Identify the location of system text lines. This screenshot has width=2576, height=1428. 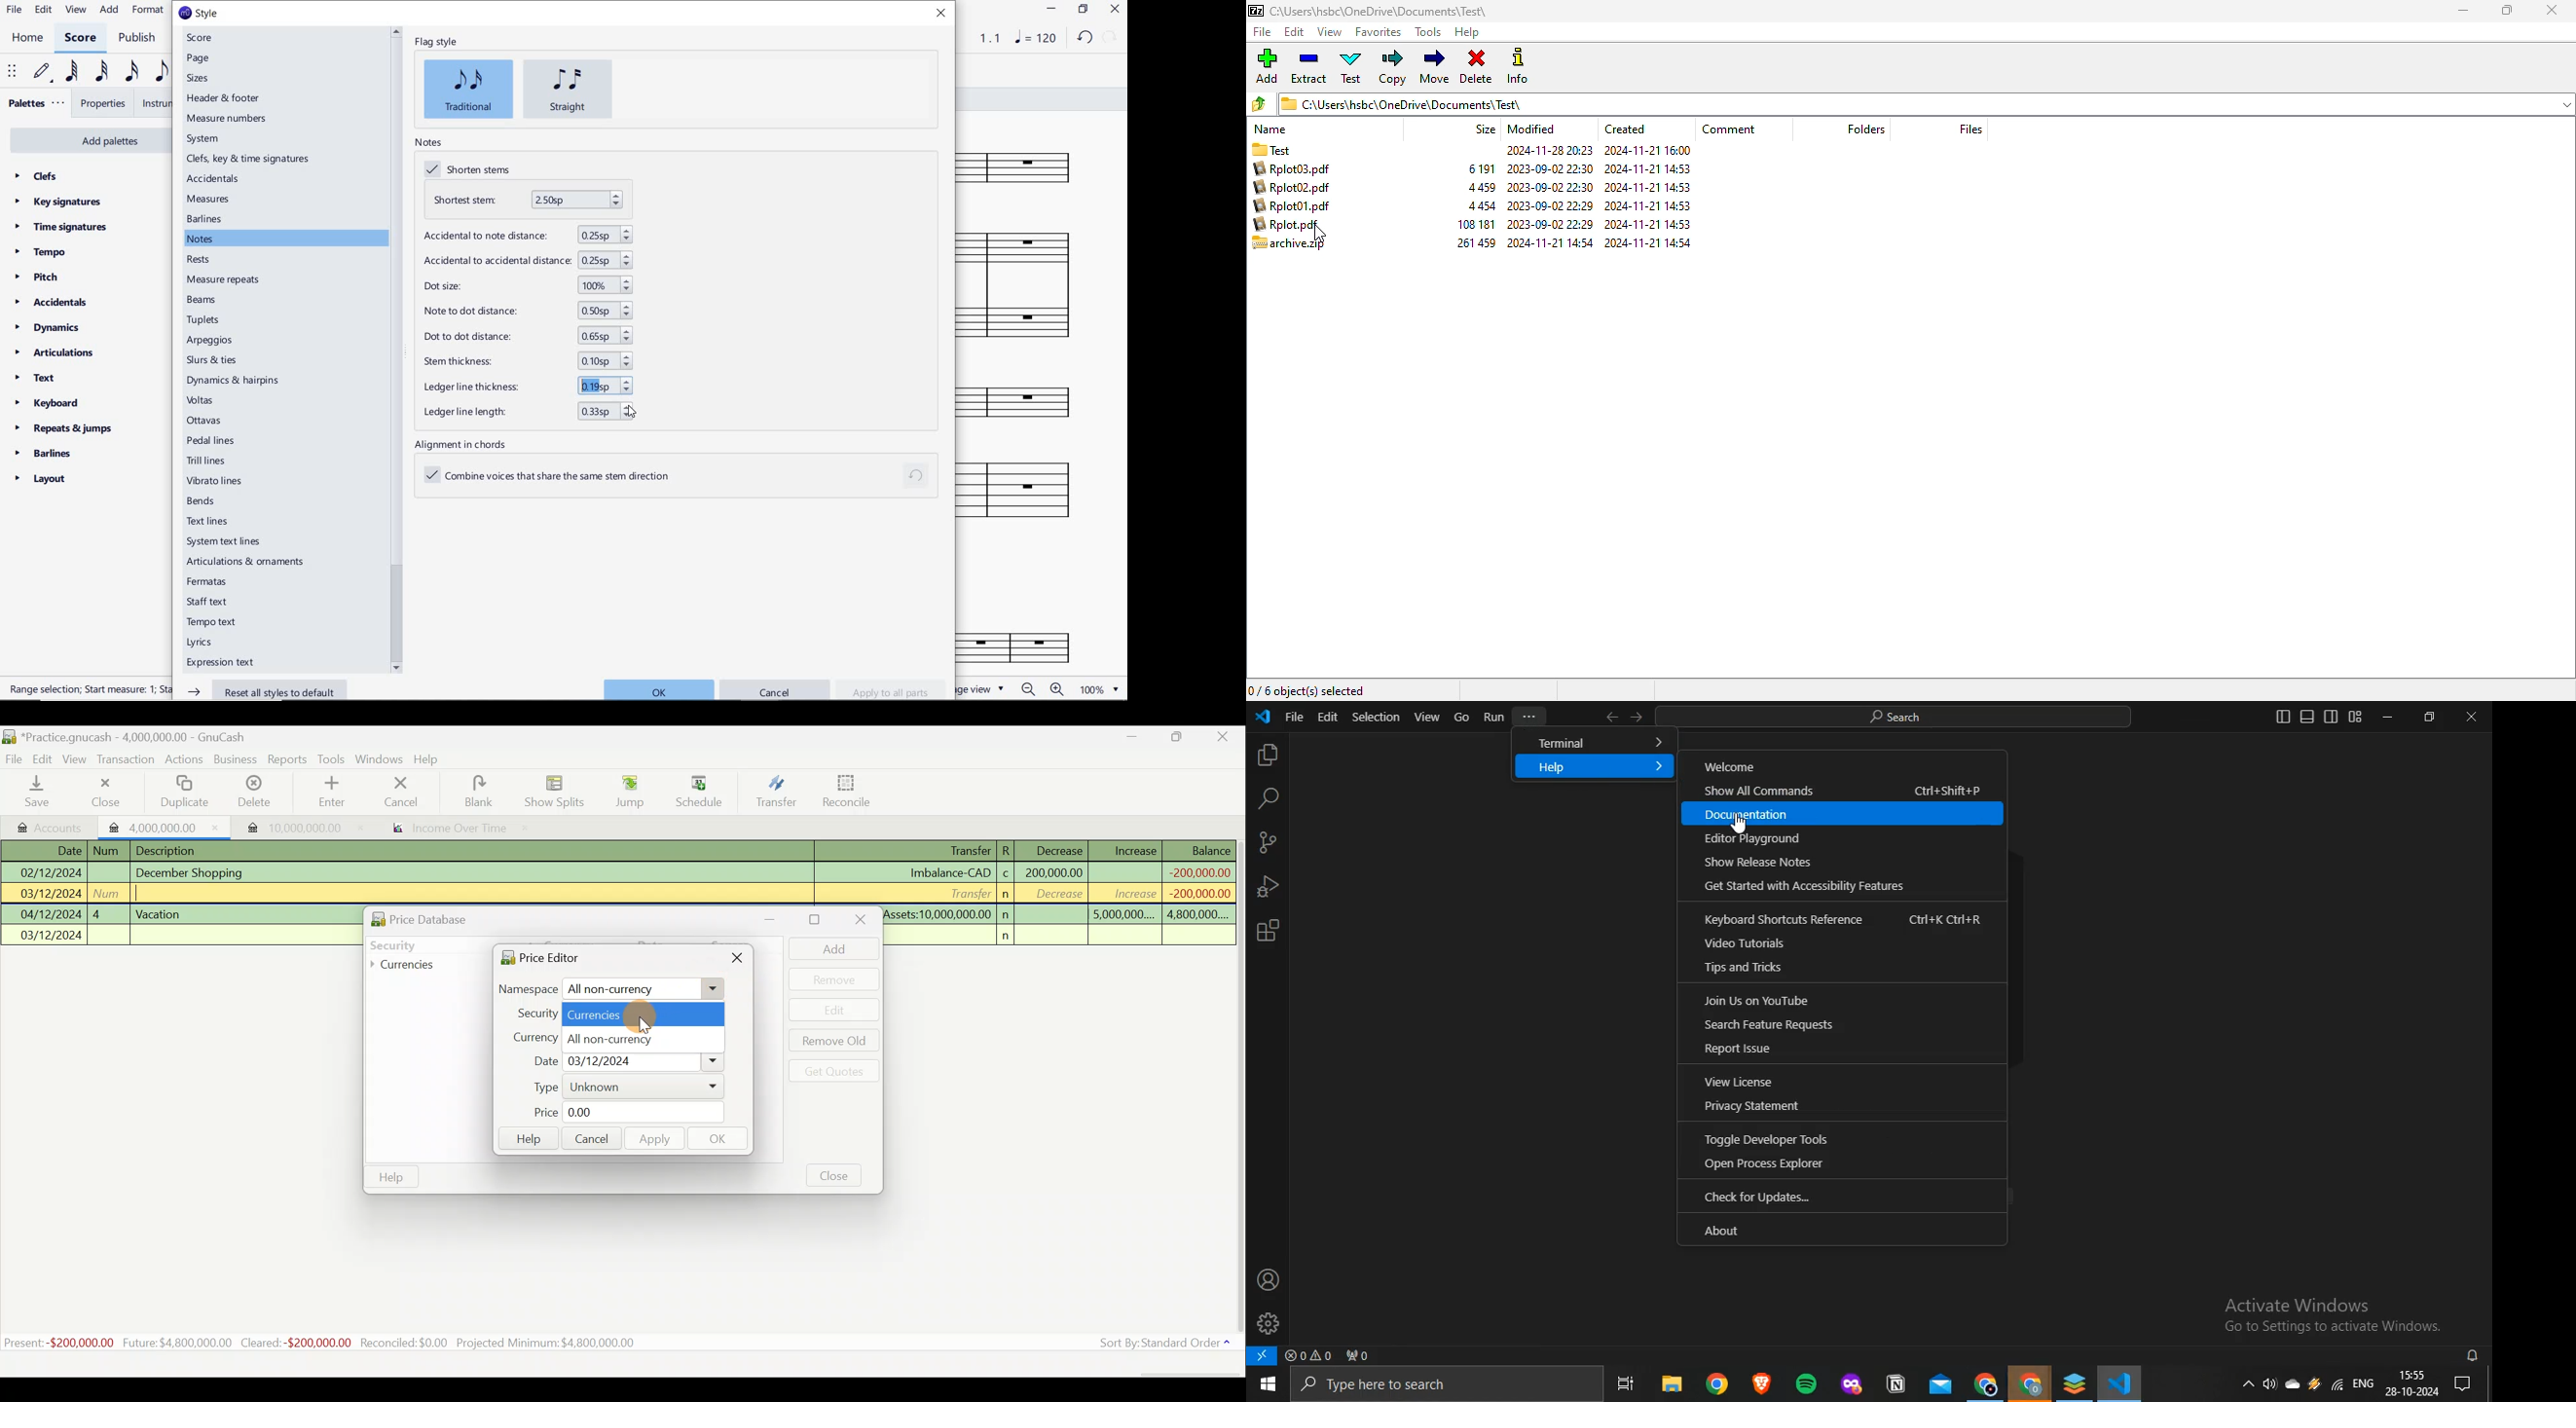
(234, 542).